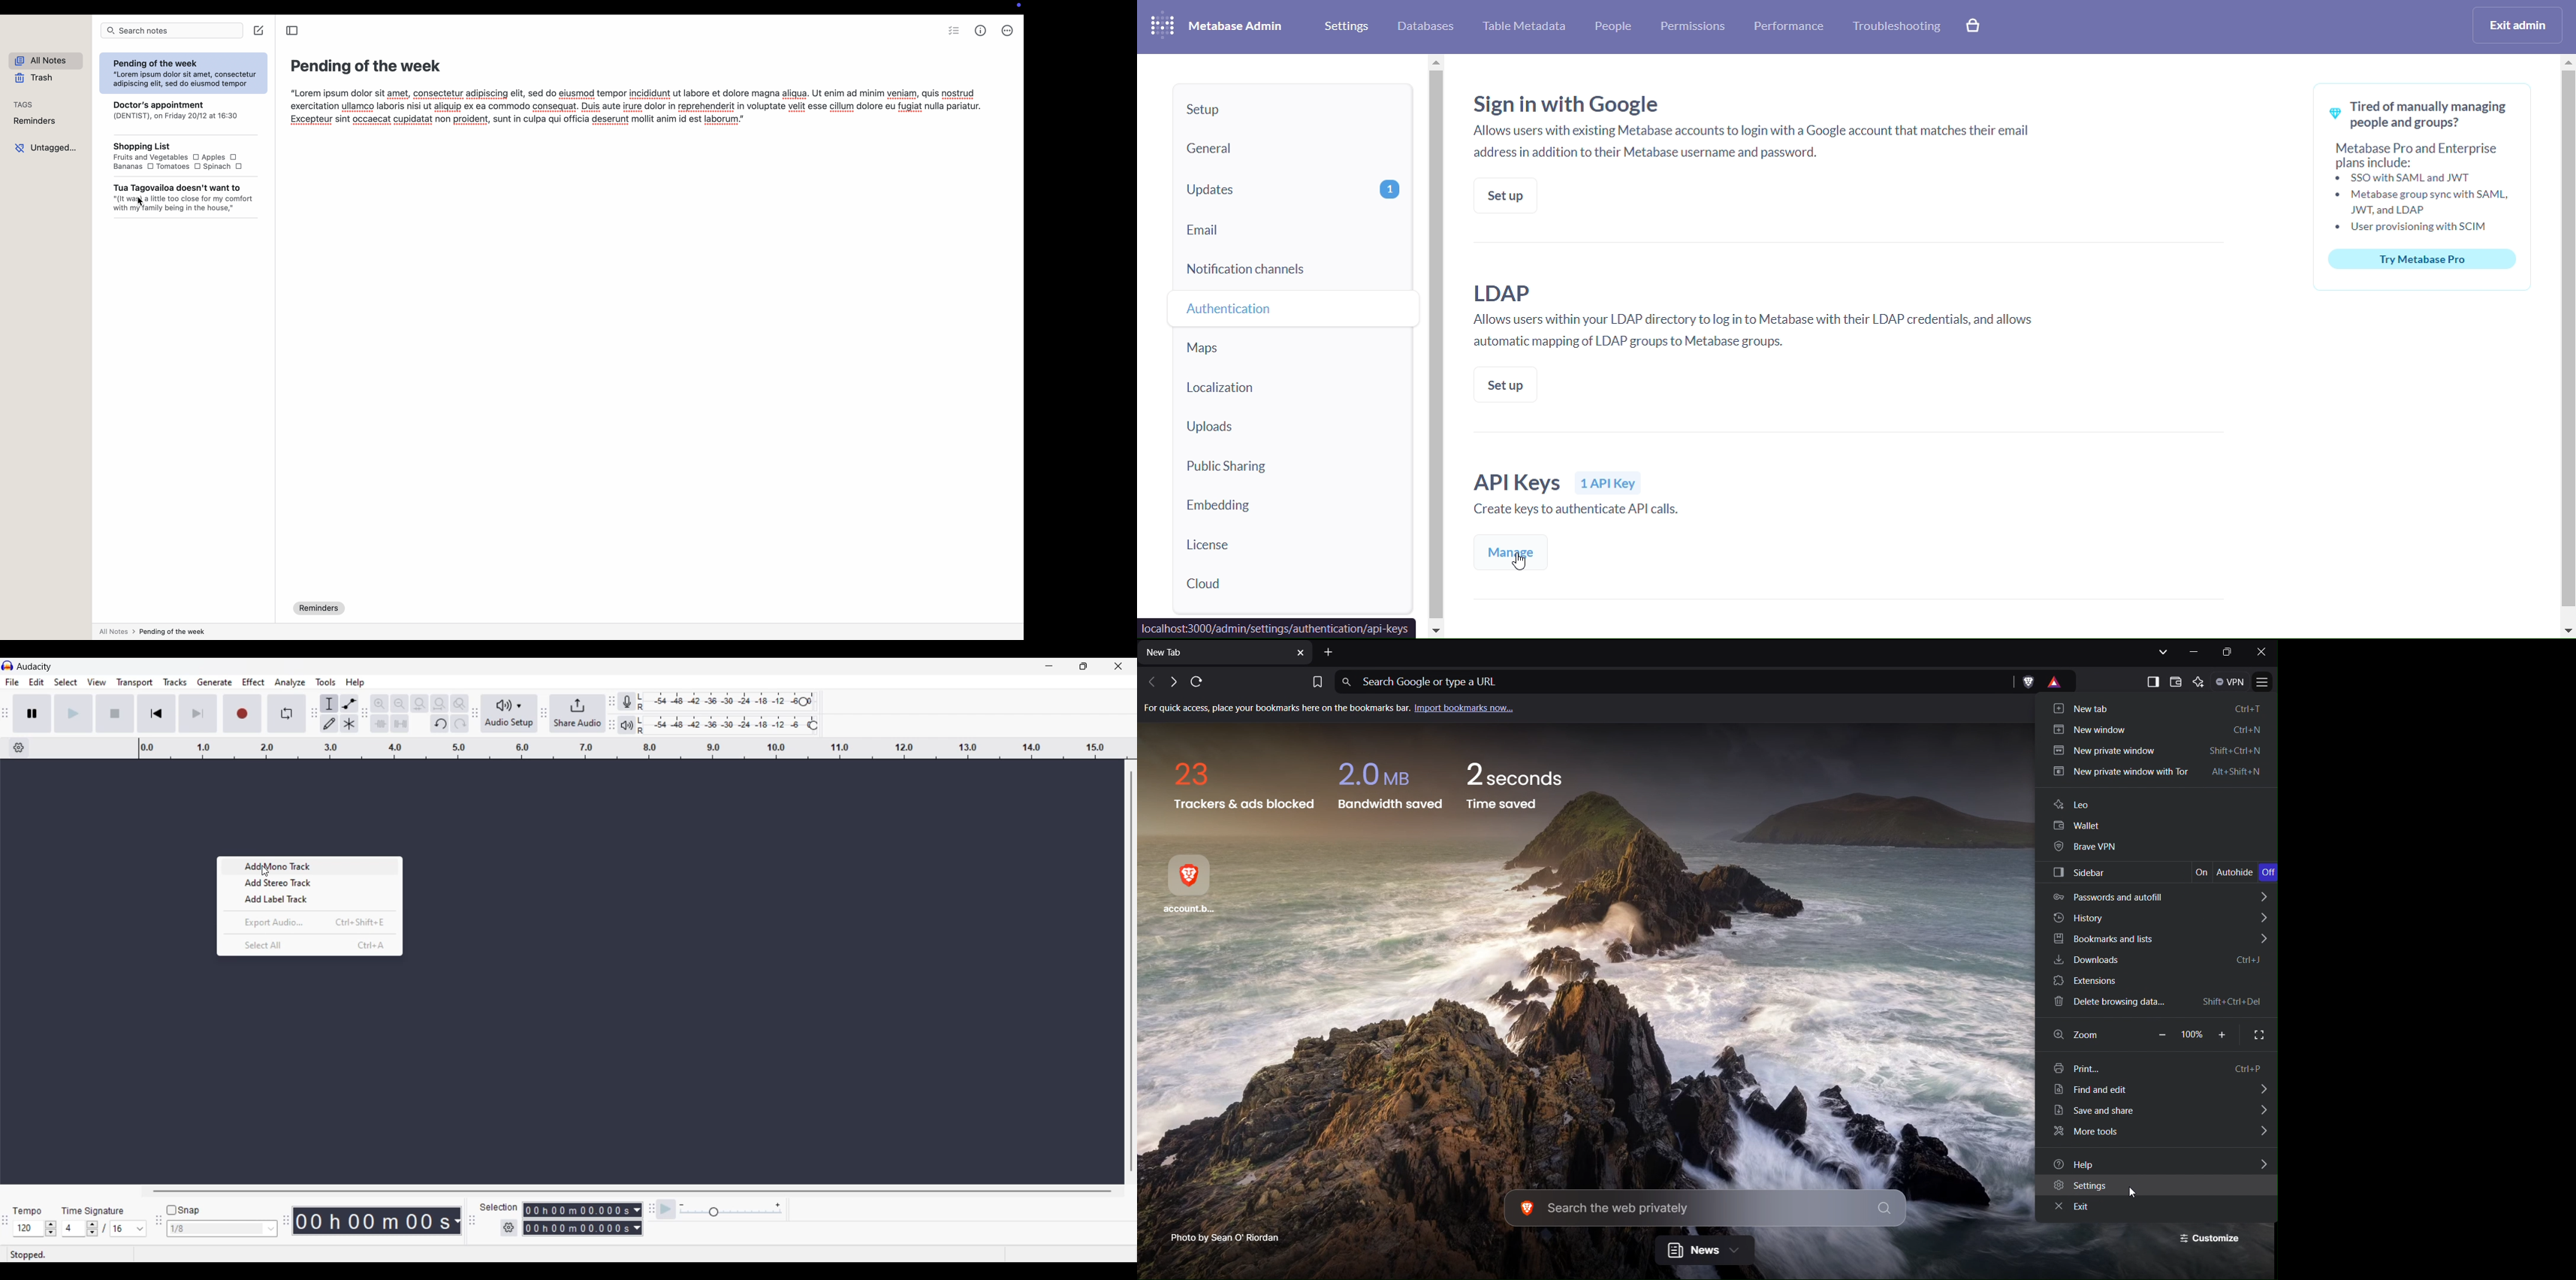  Describe the element at coordinates (310, 945) in the screenshot. I see `Select all` at that location.